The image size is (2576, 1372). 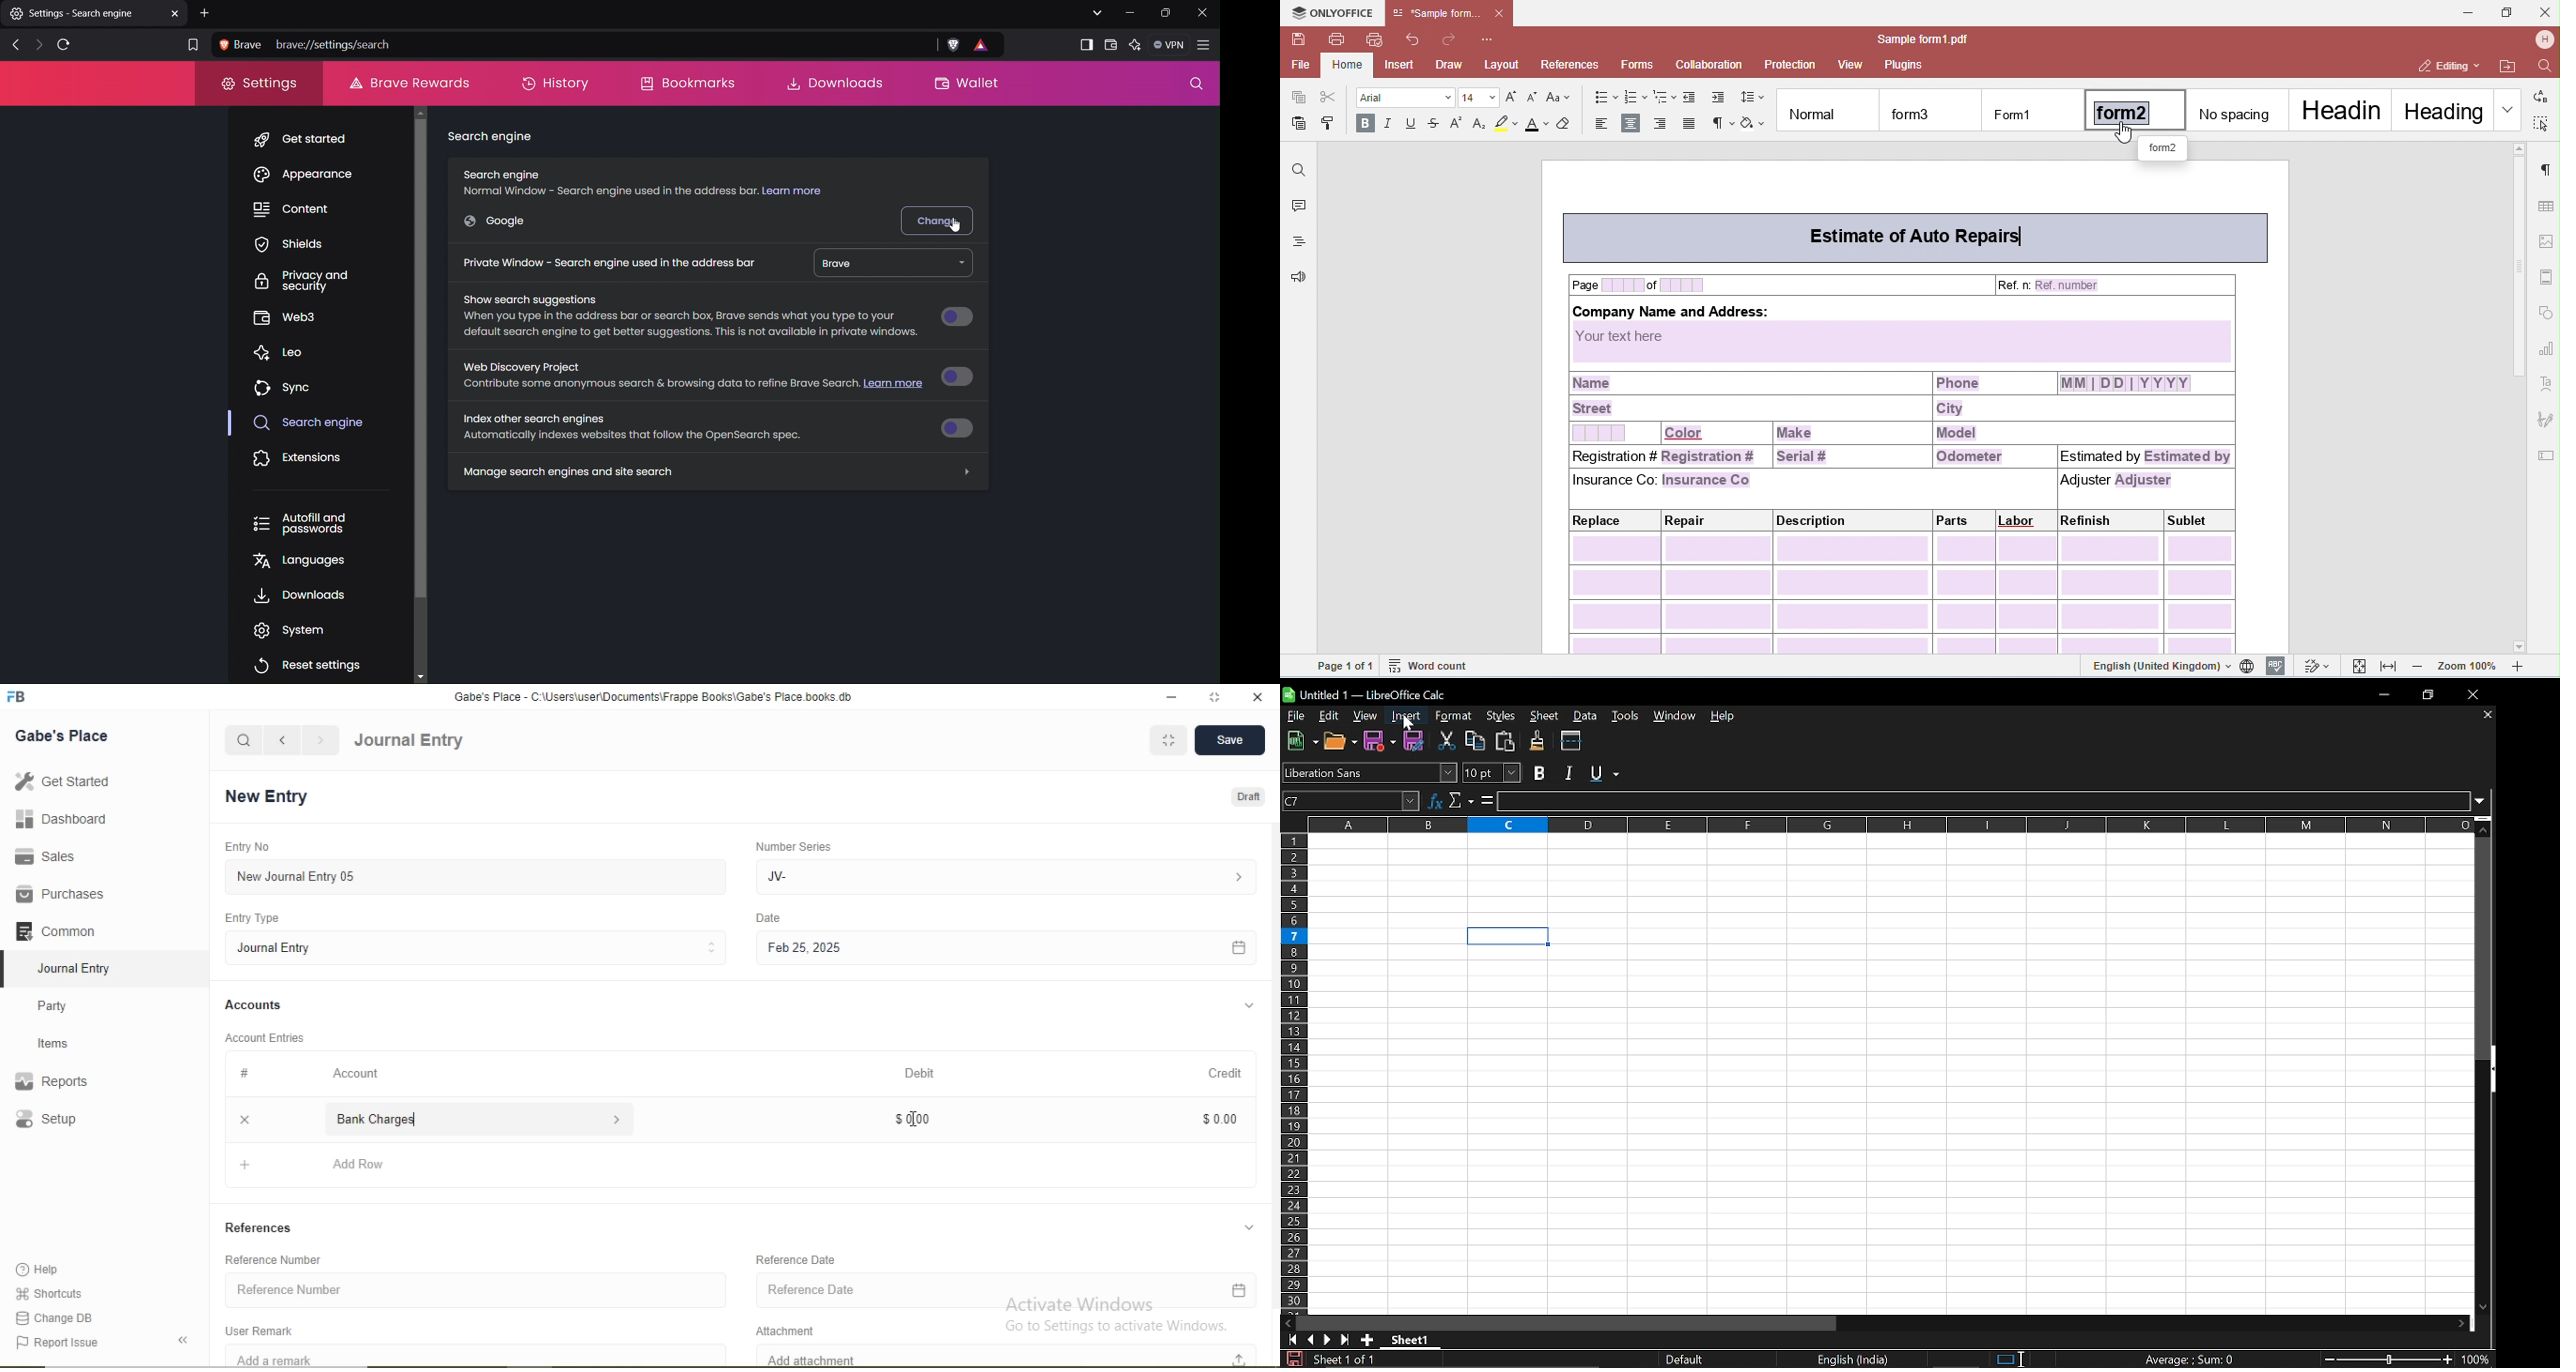 What do you see at coordinates (264, 1329) in the screenshot?
I see `User Remark` at bounding box center [264, 1329].